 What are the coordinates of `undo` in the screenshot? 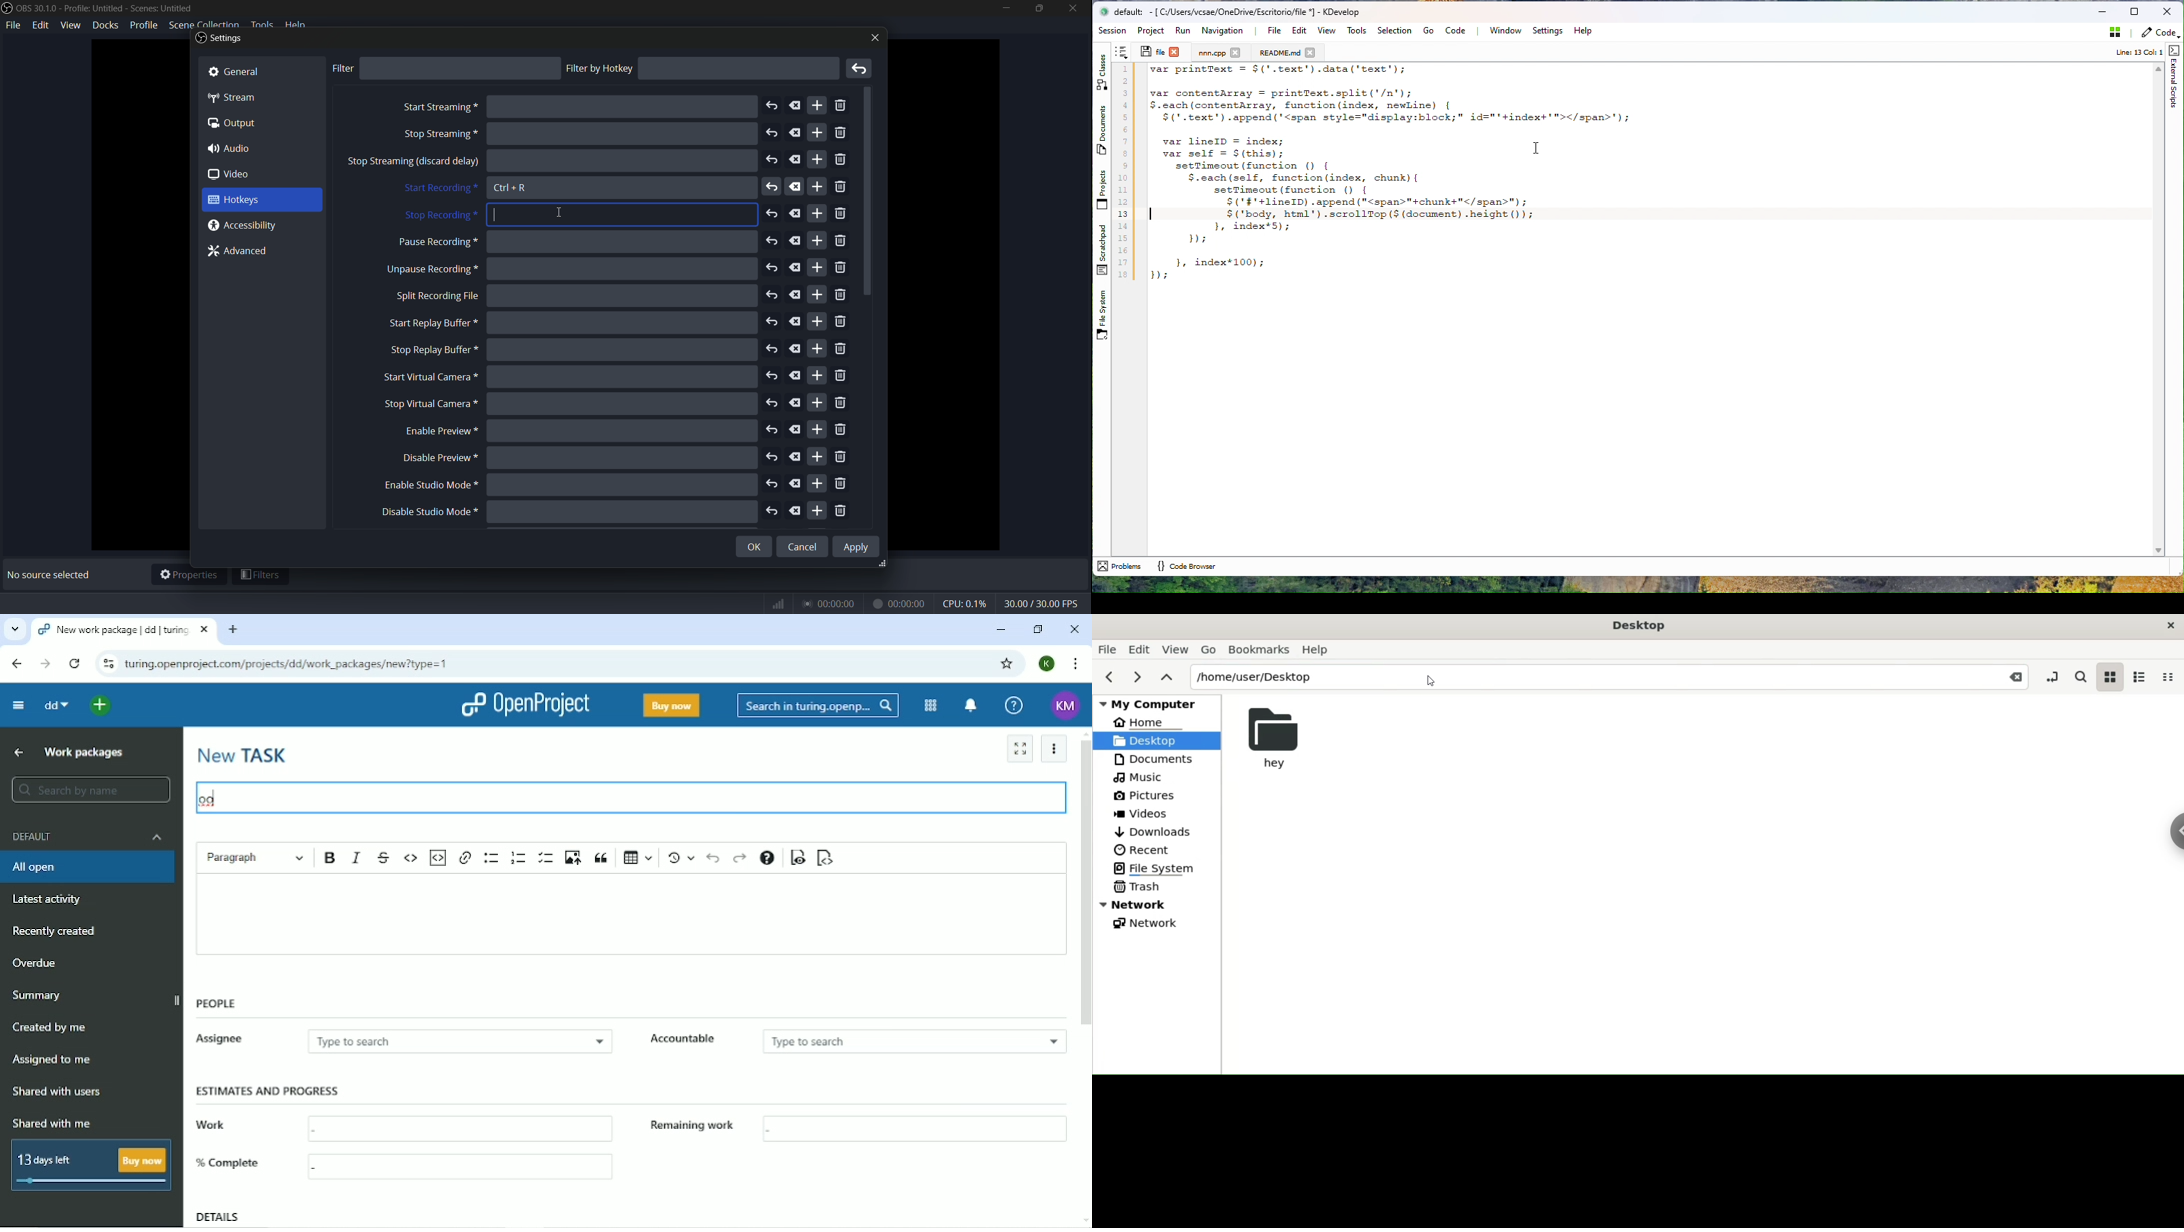 It's located at (773, 431).